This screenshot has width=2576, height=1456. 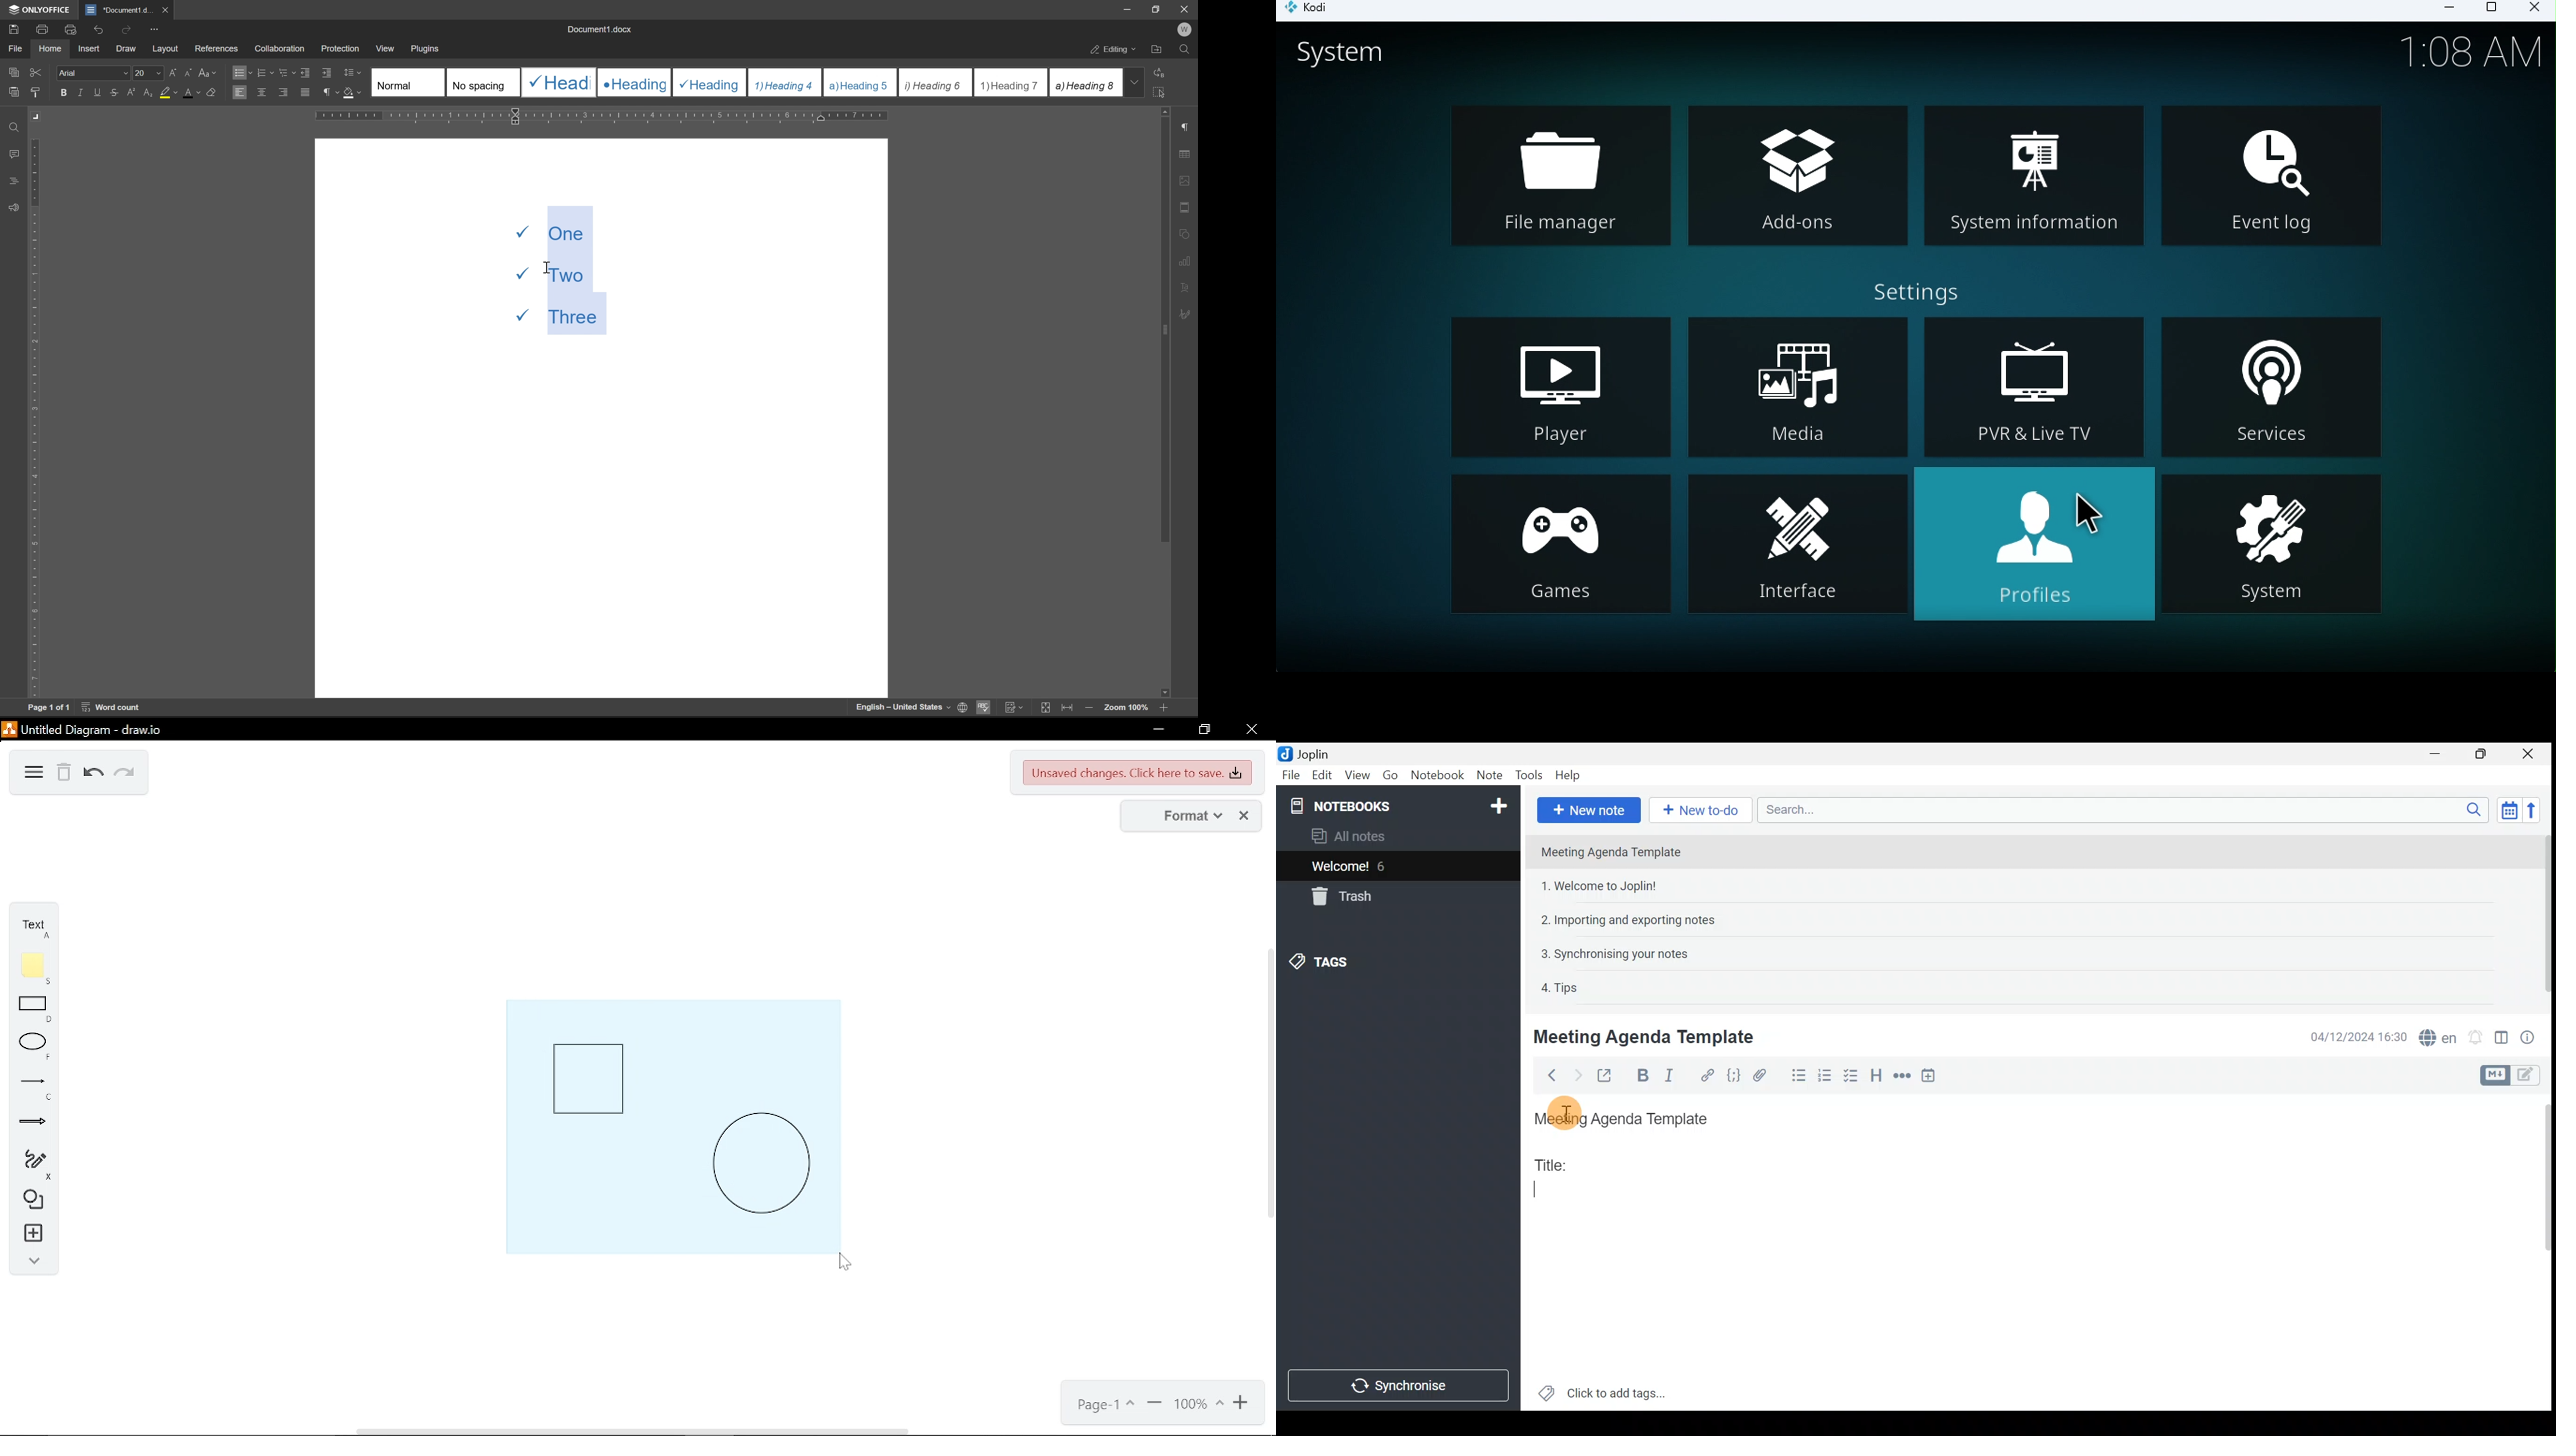 What do you see at coordinates (15, 48) in the screenshot?
I see `file` at bounding box center [15, 48].